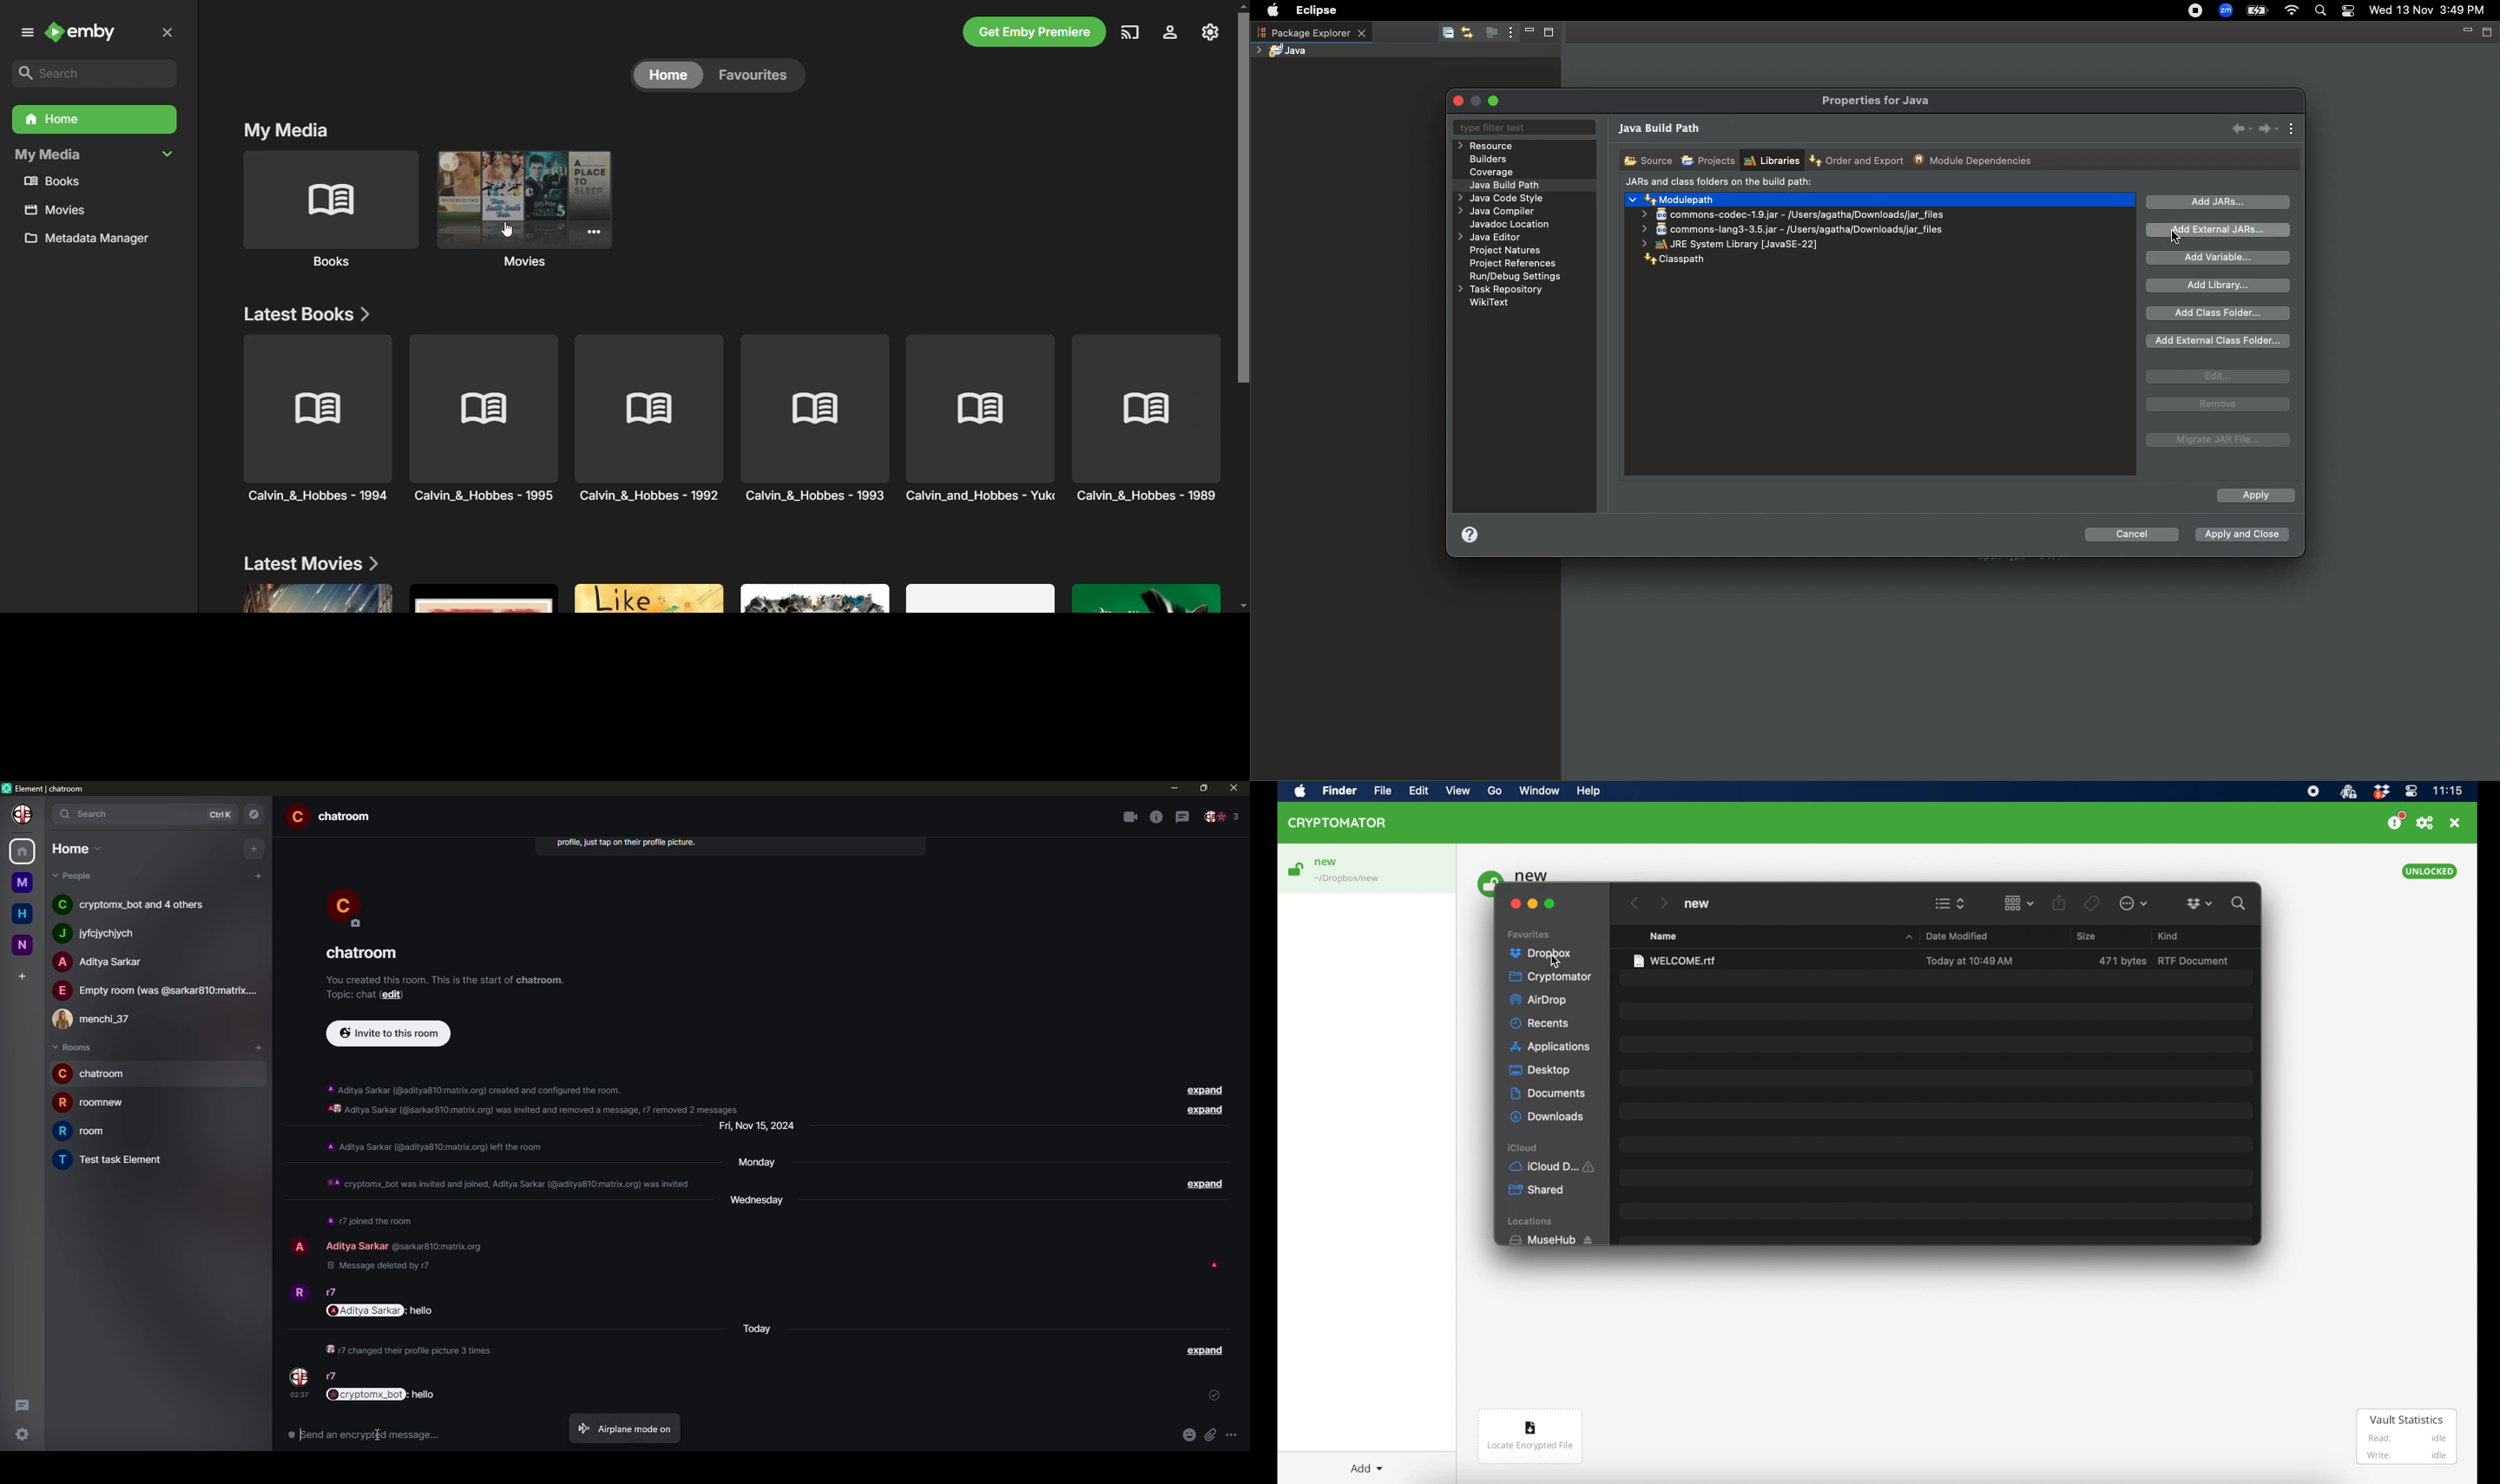  What do you see at coordinates (751, 75) in the screenshot?
I see `Favorites` at bounding box center [751, 75].